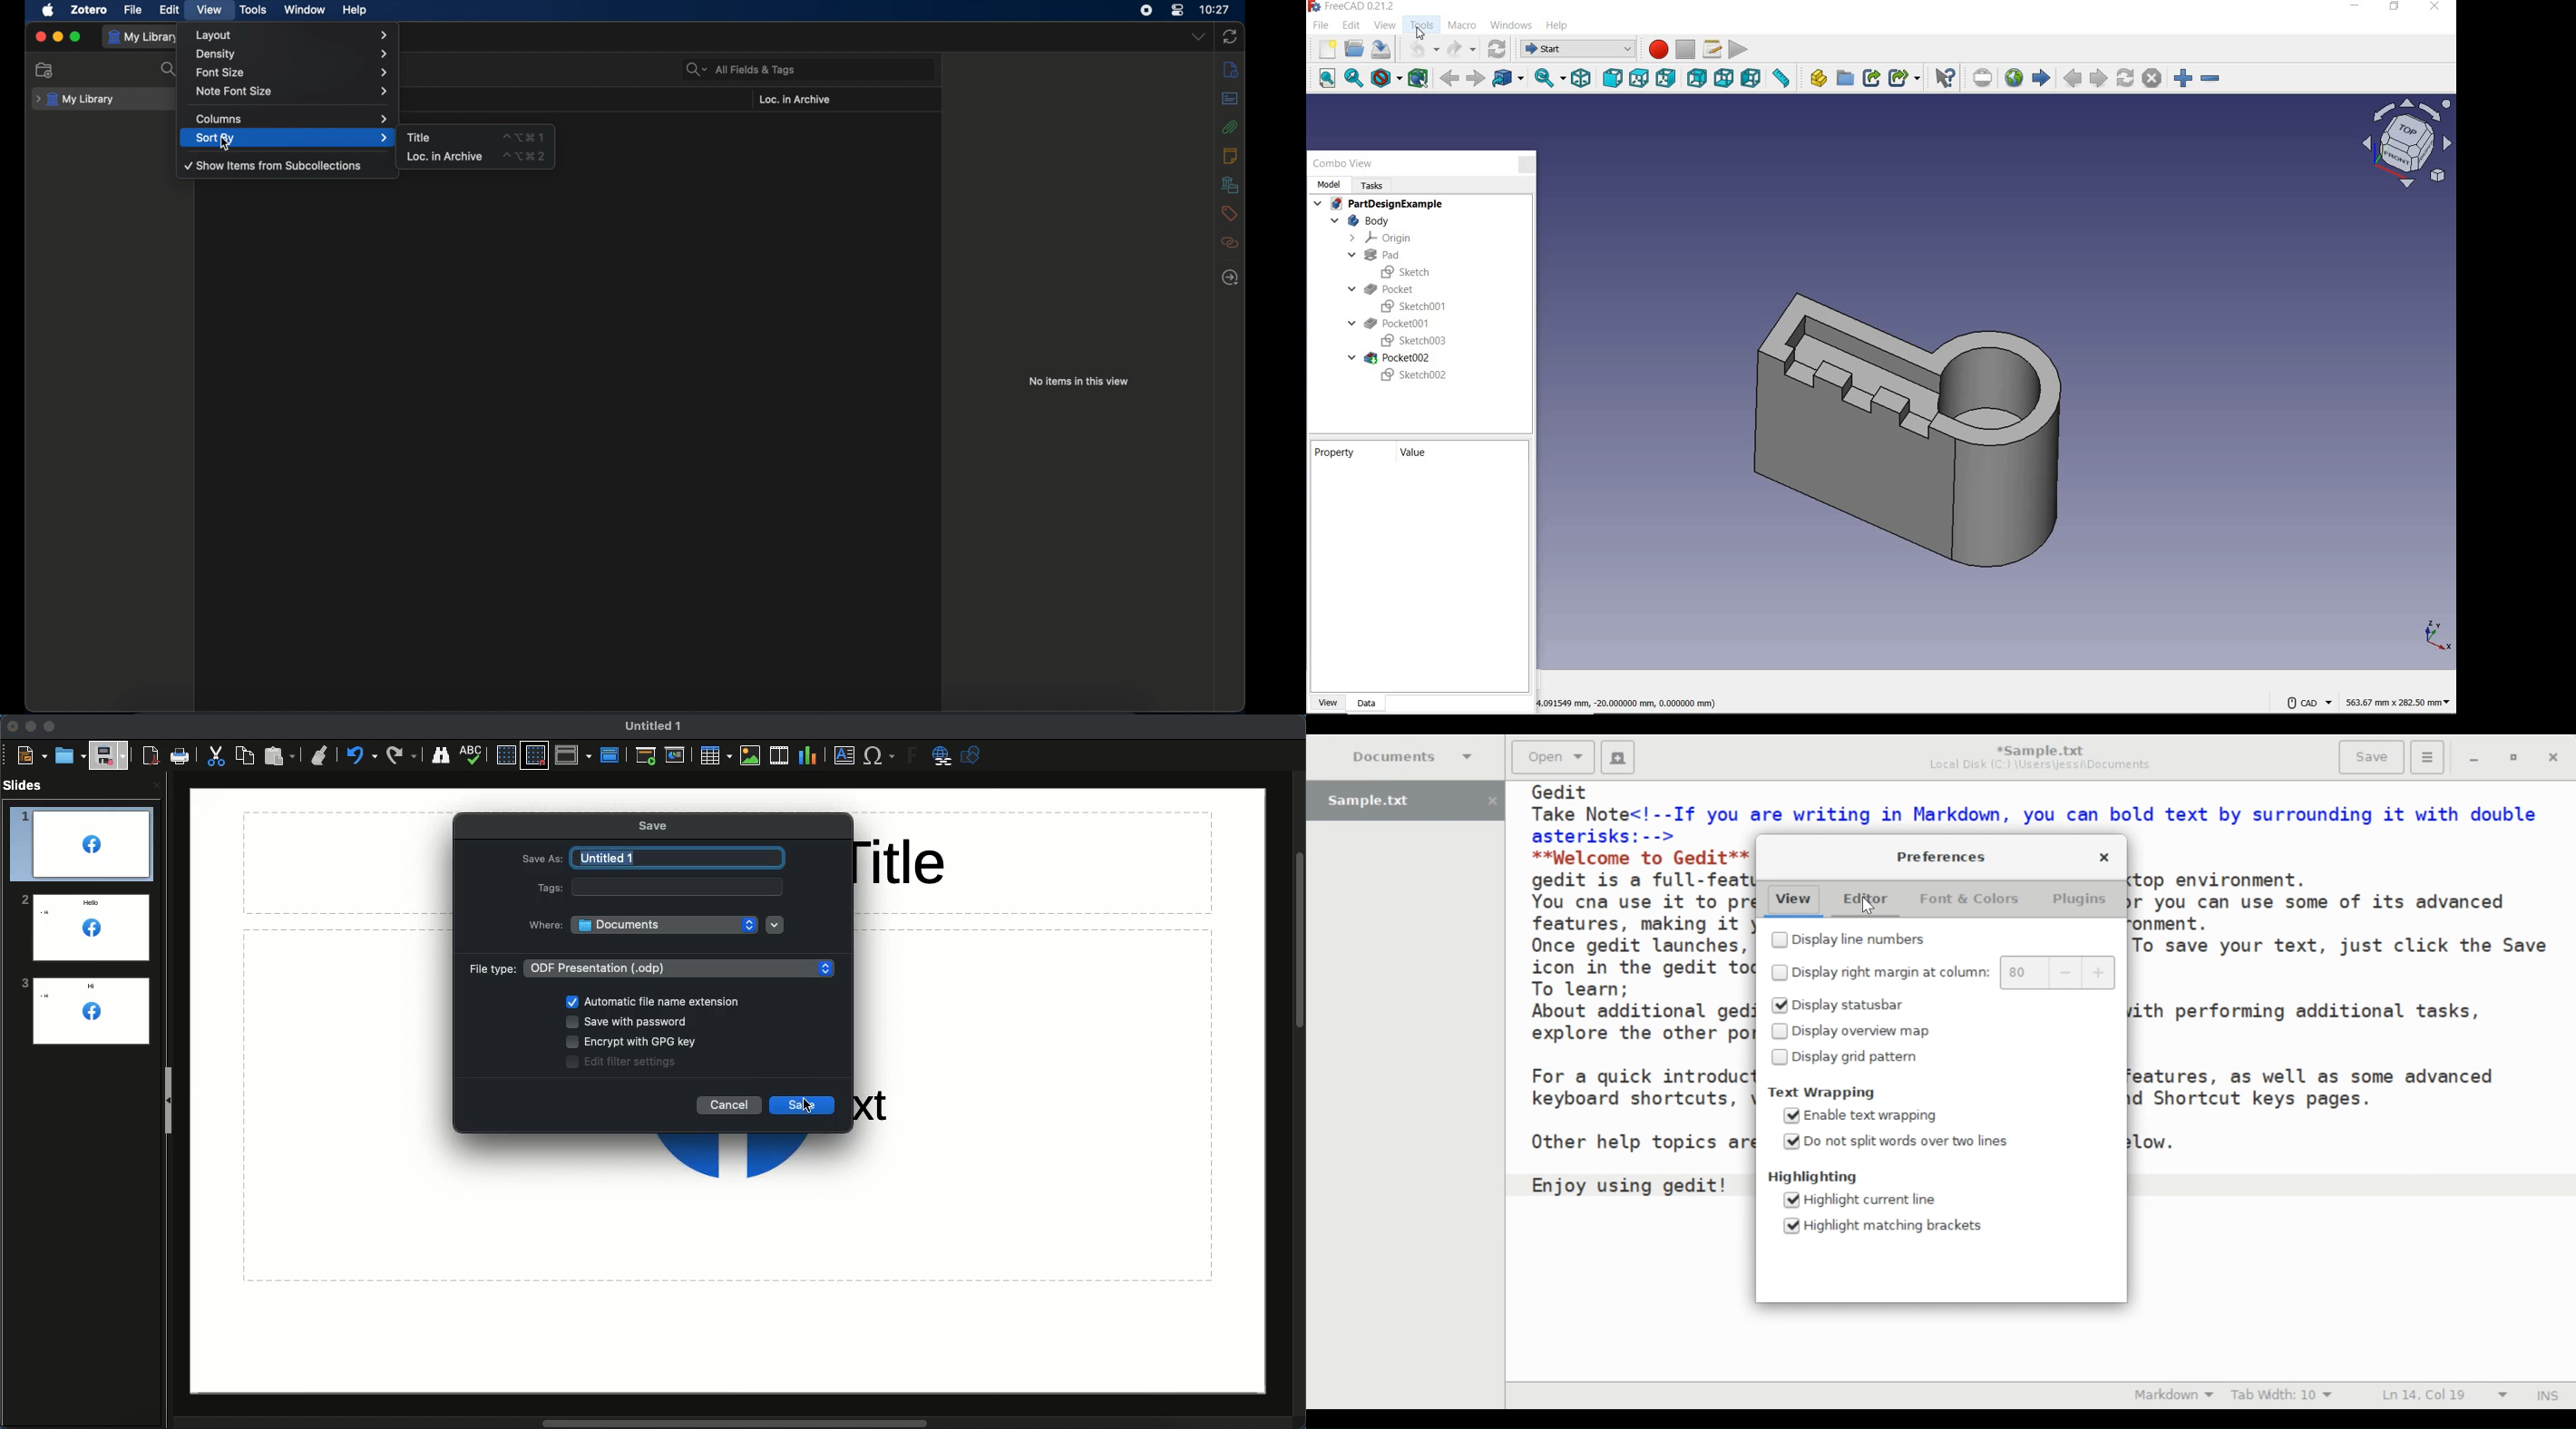 Image resolution: width=2576 pixels, height=1456 pixels. I want to click on note font size, so click(291, 91).